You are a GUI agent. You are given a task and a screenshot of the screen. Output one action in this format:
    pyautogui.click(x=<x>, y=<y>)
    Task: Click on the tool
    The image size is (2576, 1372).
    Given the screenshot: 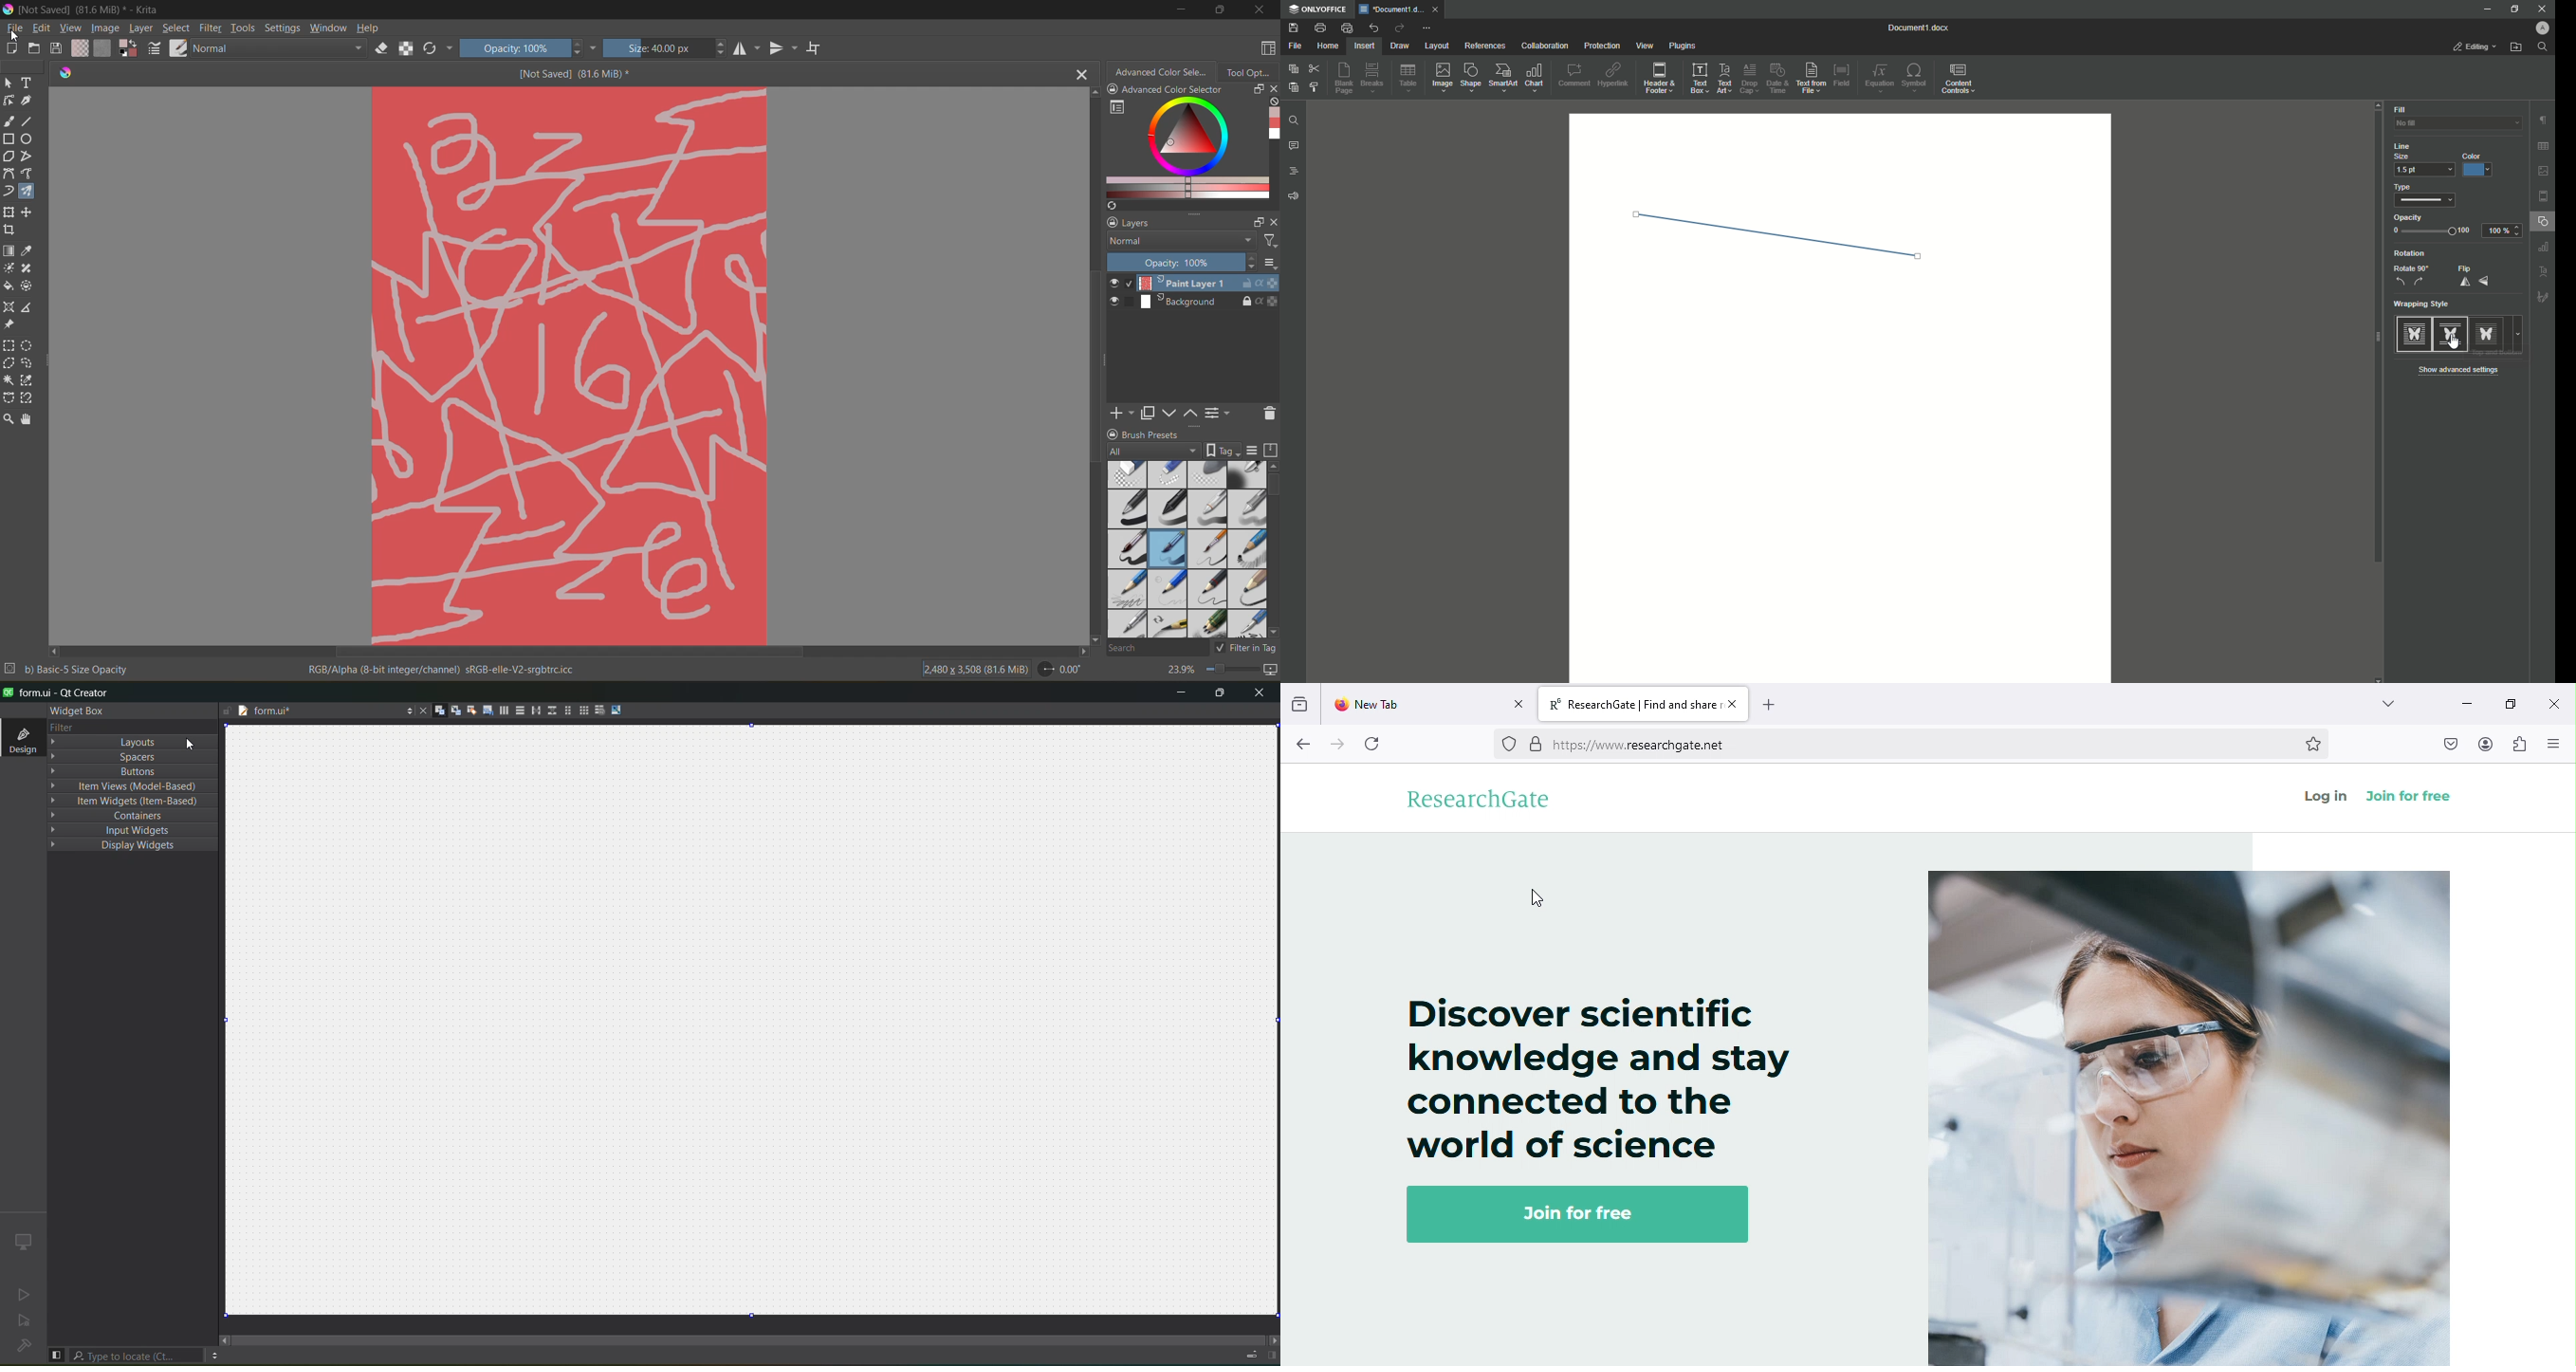 What is the action you would take?
    pyautogui.click(x=27, y=251)
    